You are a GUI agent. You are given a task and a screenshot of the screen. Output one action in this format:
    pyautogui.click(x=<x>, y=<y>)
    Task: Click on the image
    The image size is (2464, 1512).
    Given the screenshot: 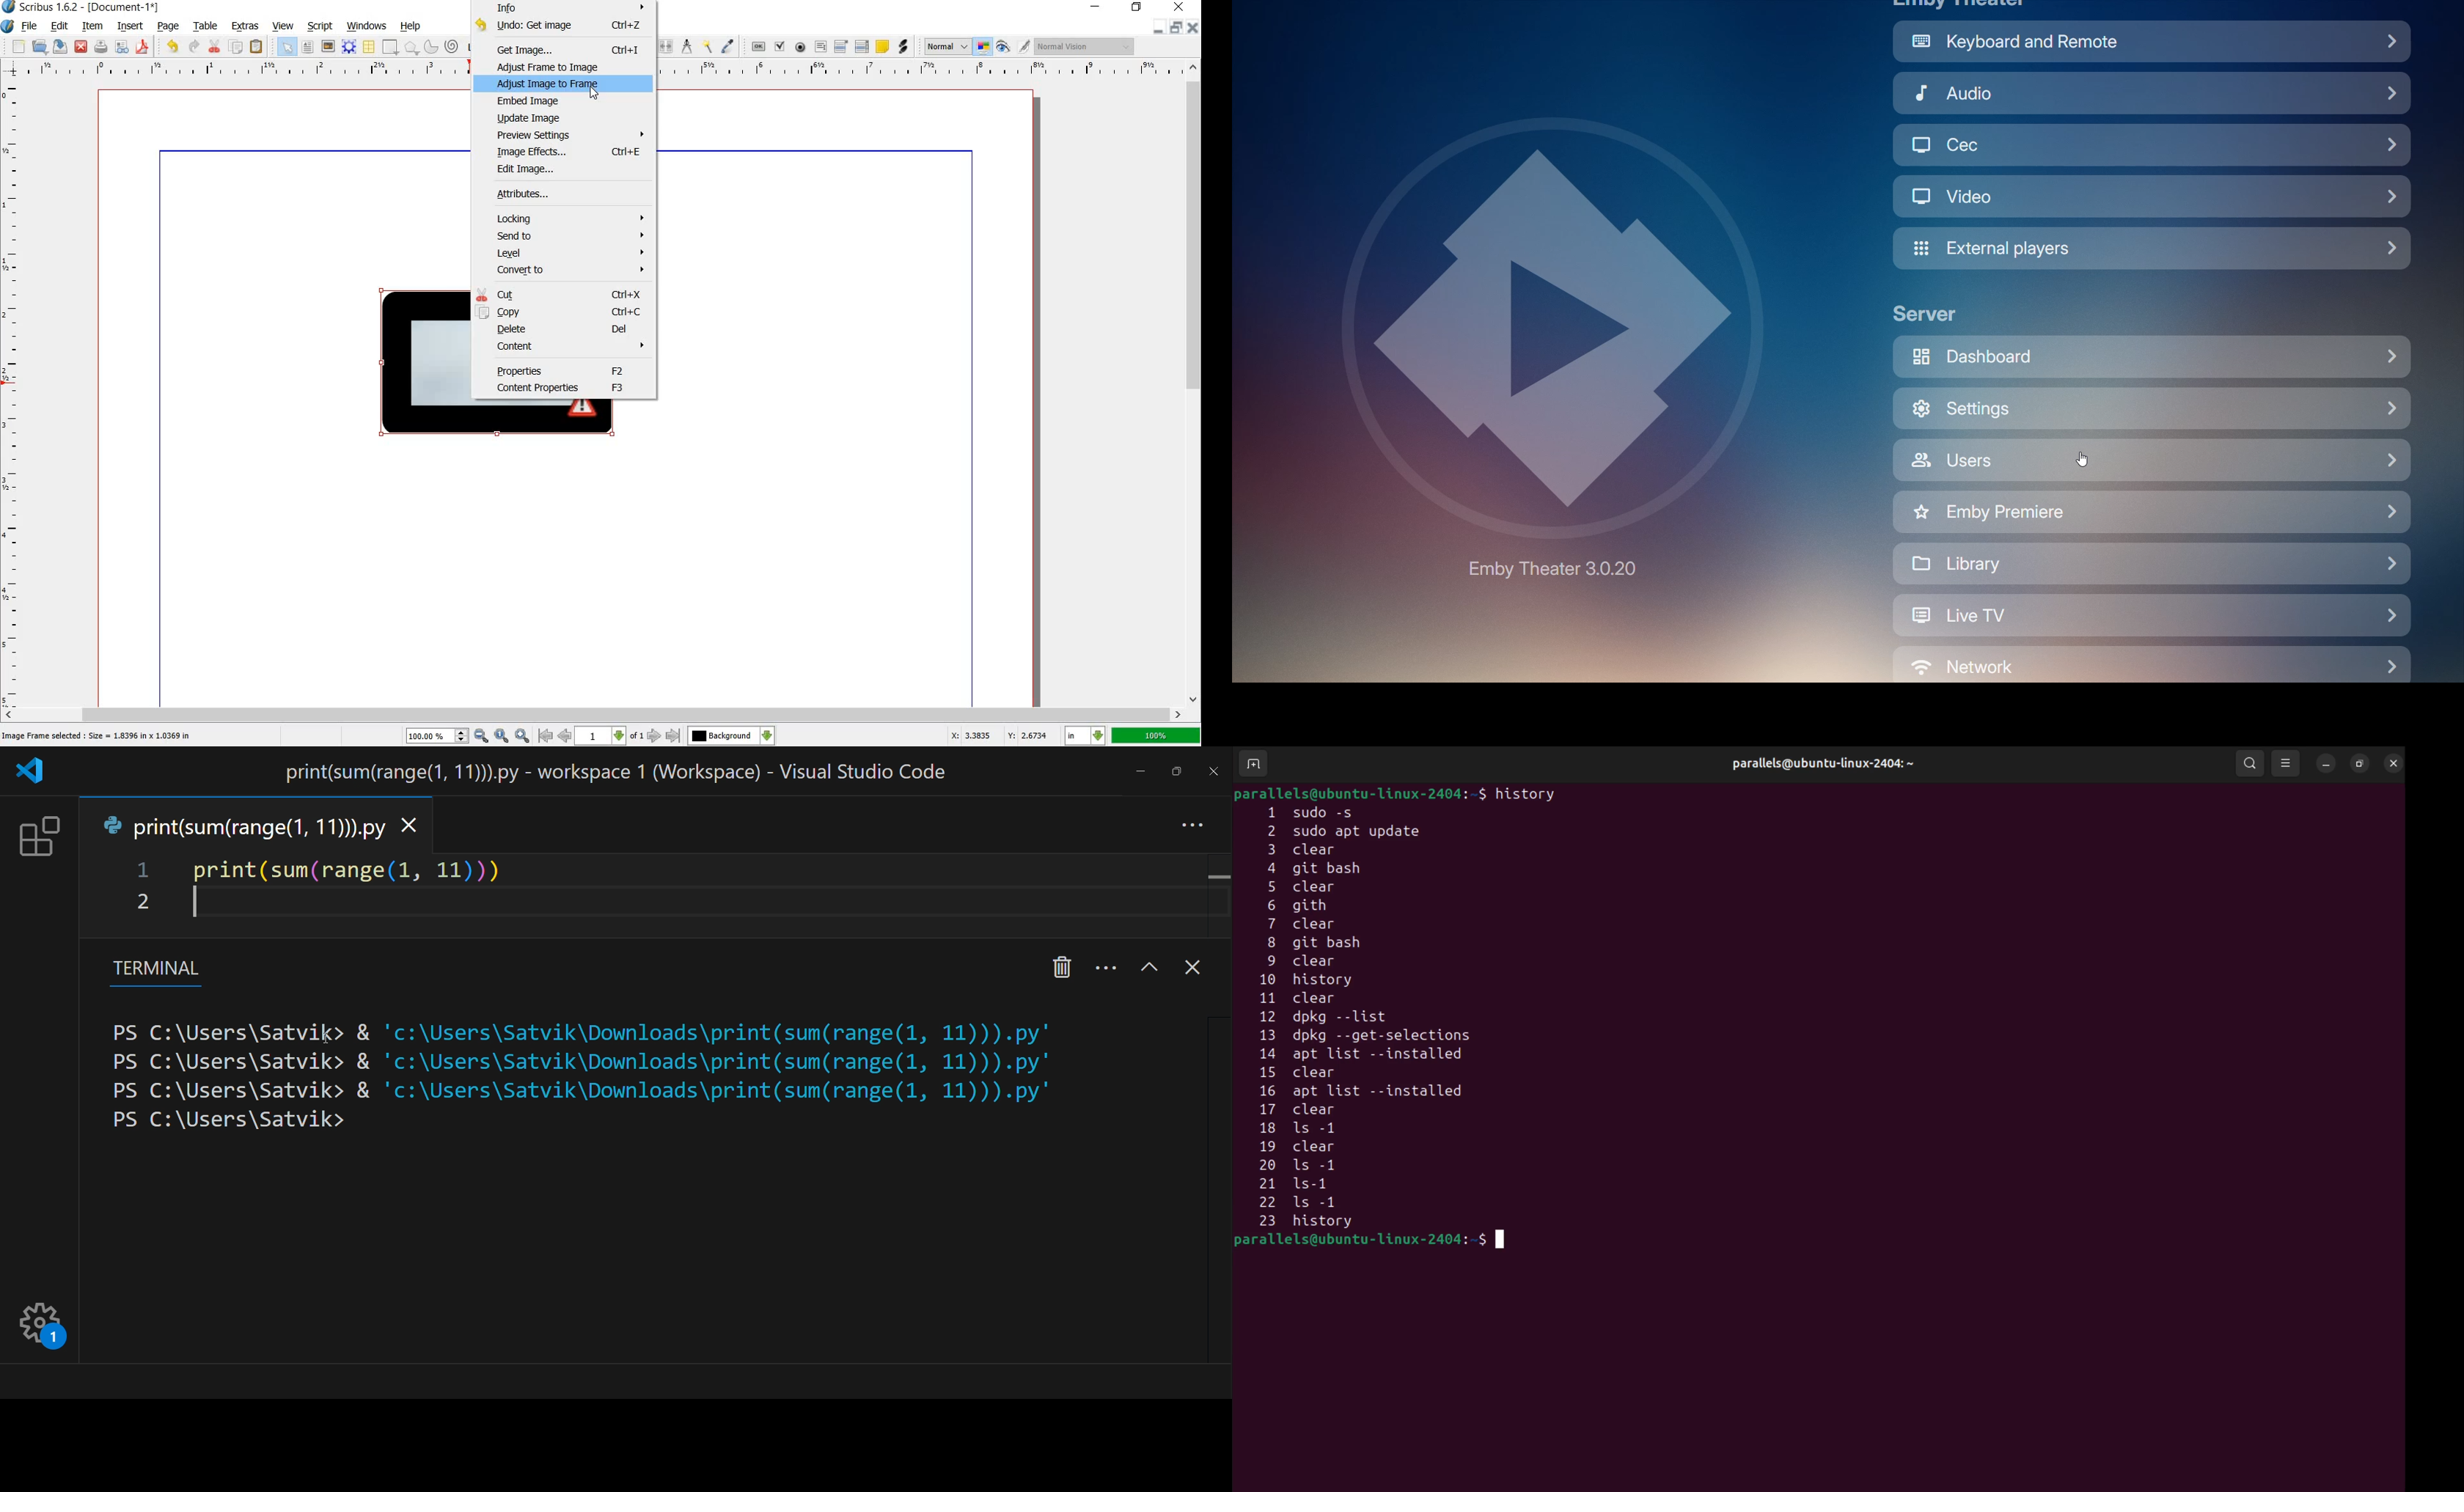 What is the action you would take?
    pyautogui.click(x=327, y=46)
    